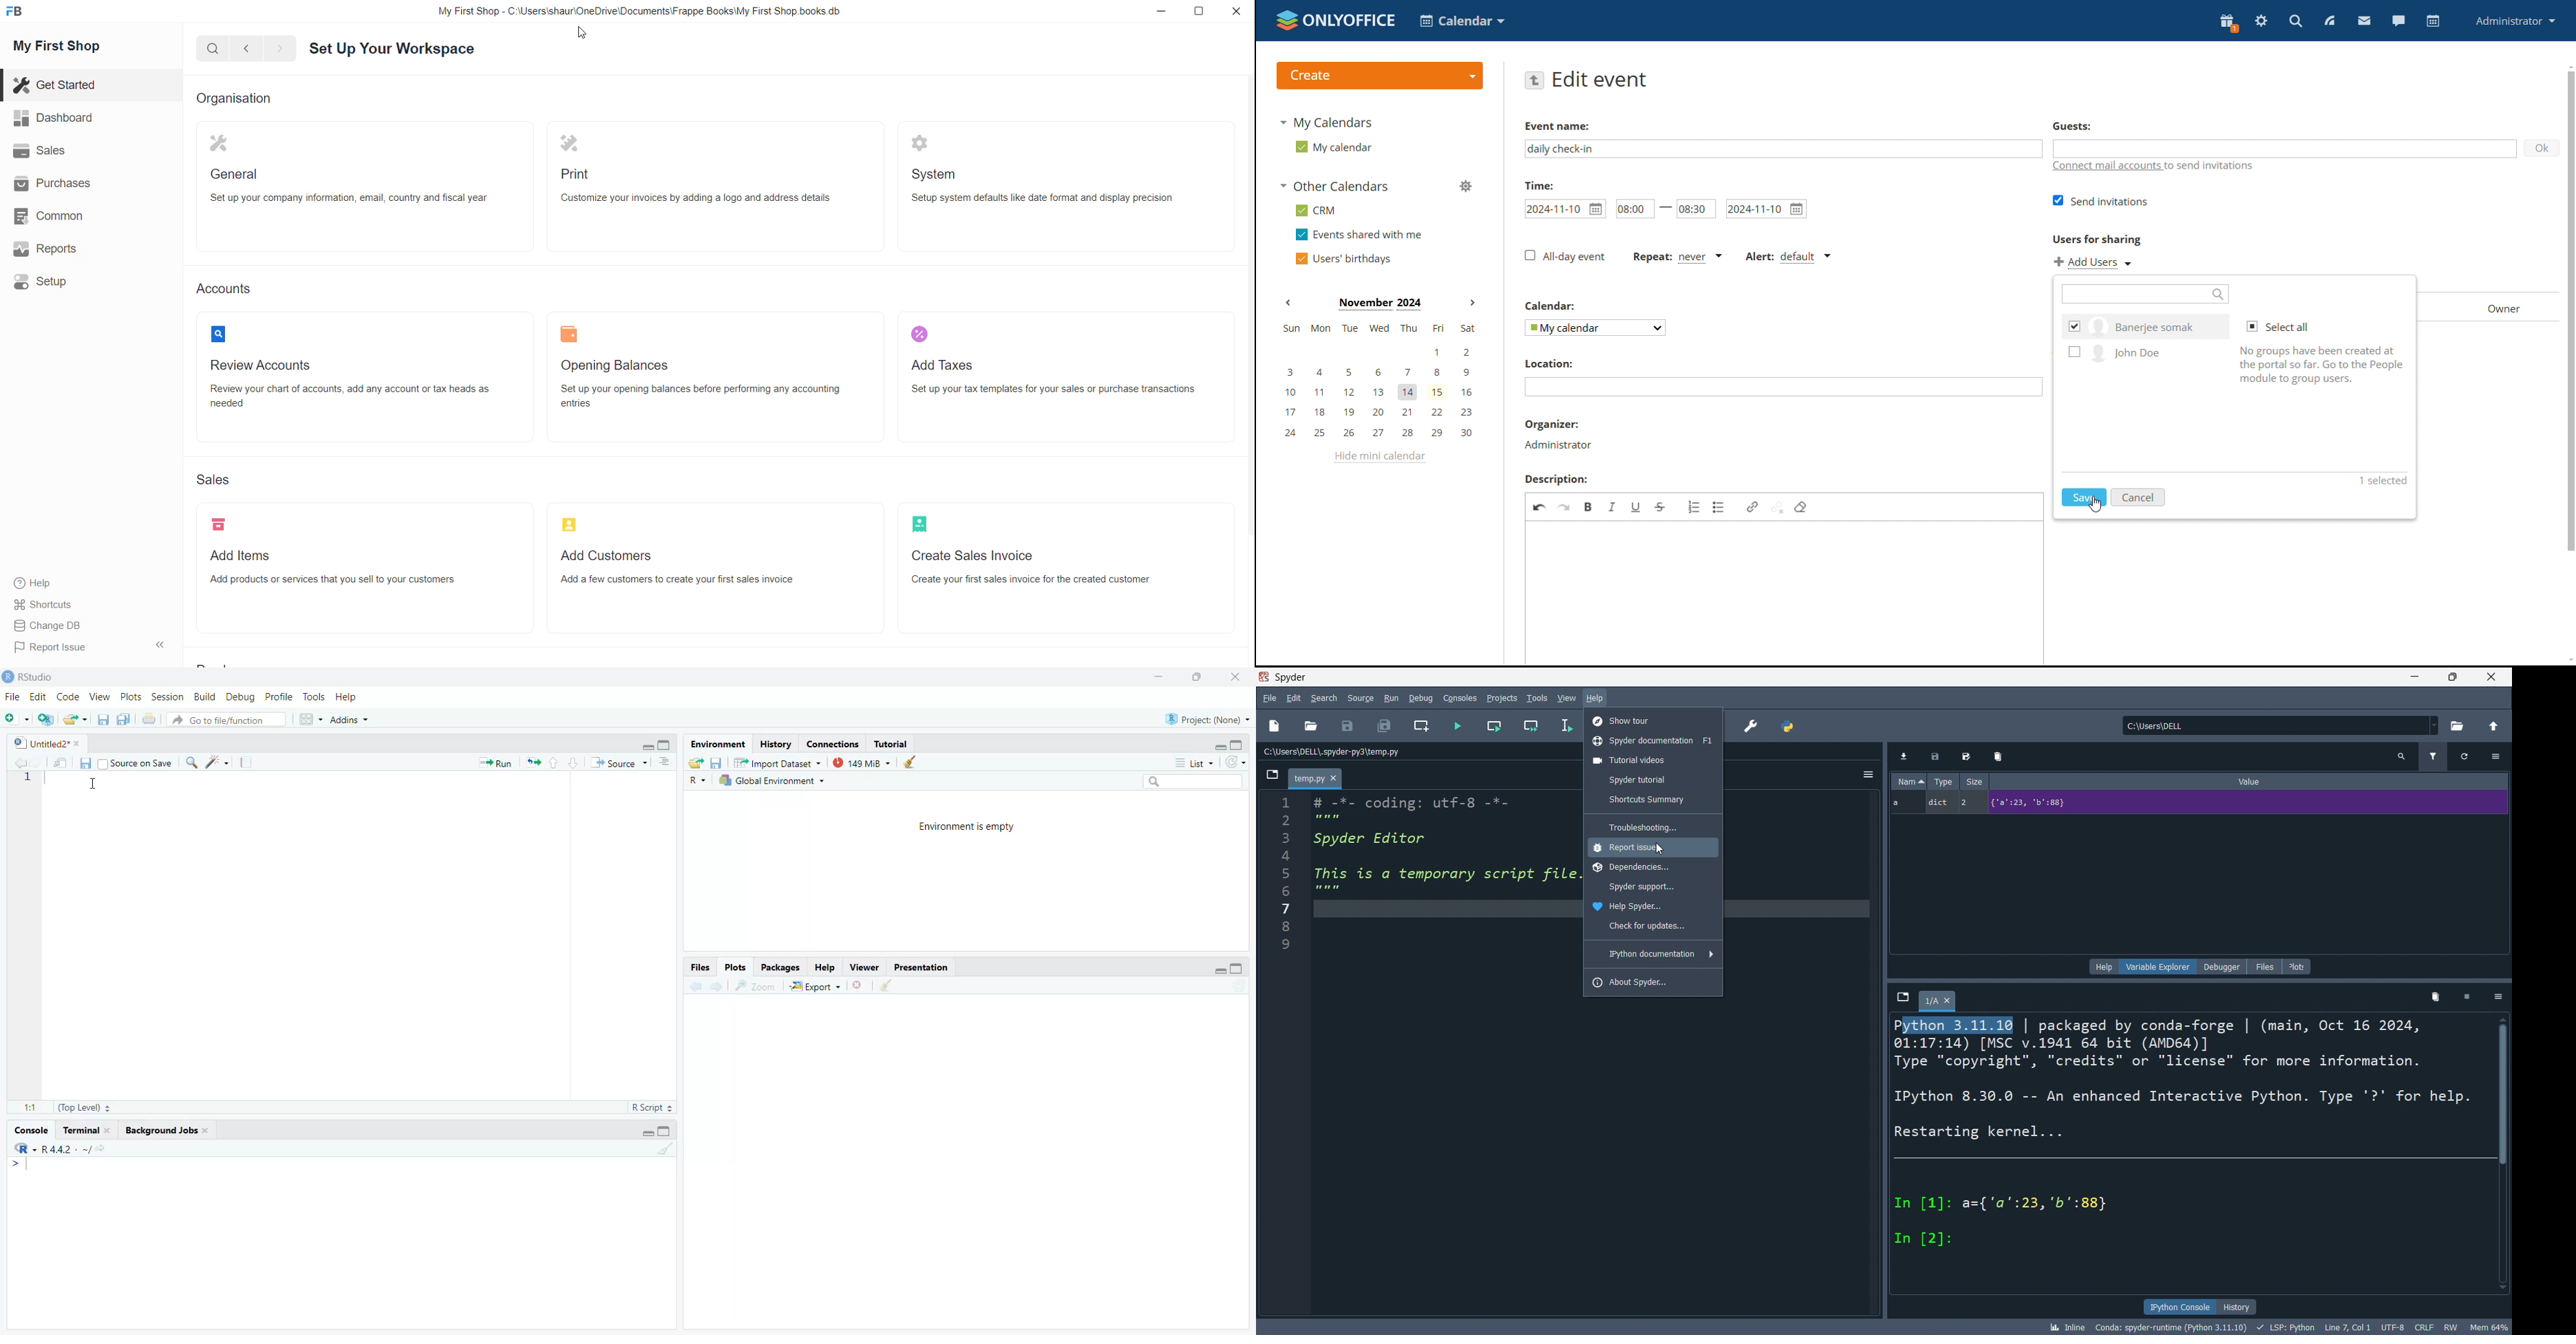  I want to click on File, so click(10, 699).